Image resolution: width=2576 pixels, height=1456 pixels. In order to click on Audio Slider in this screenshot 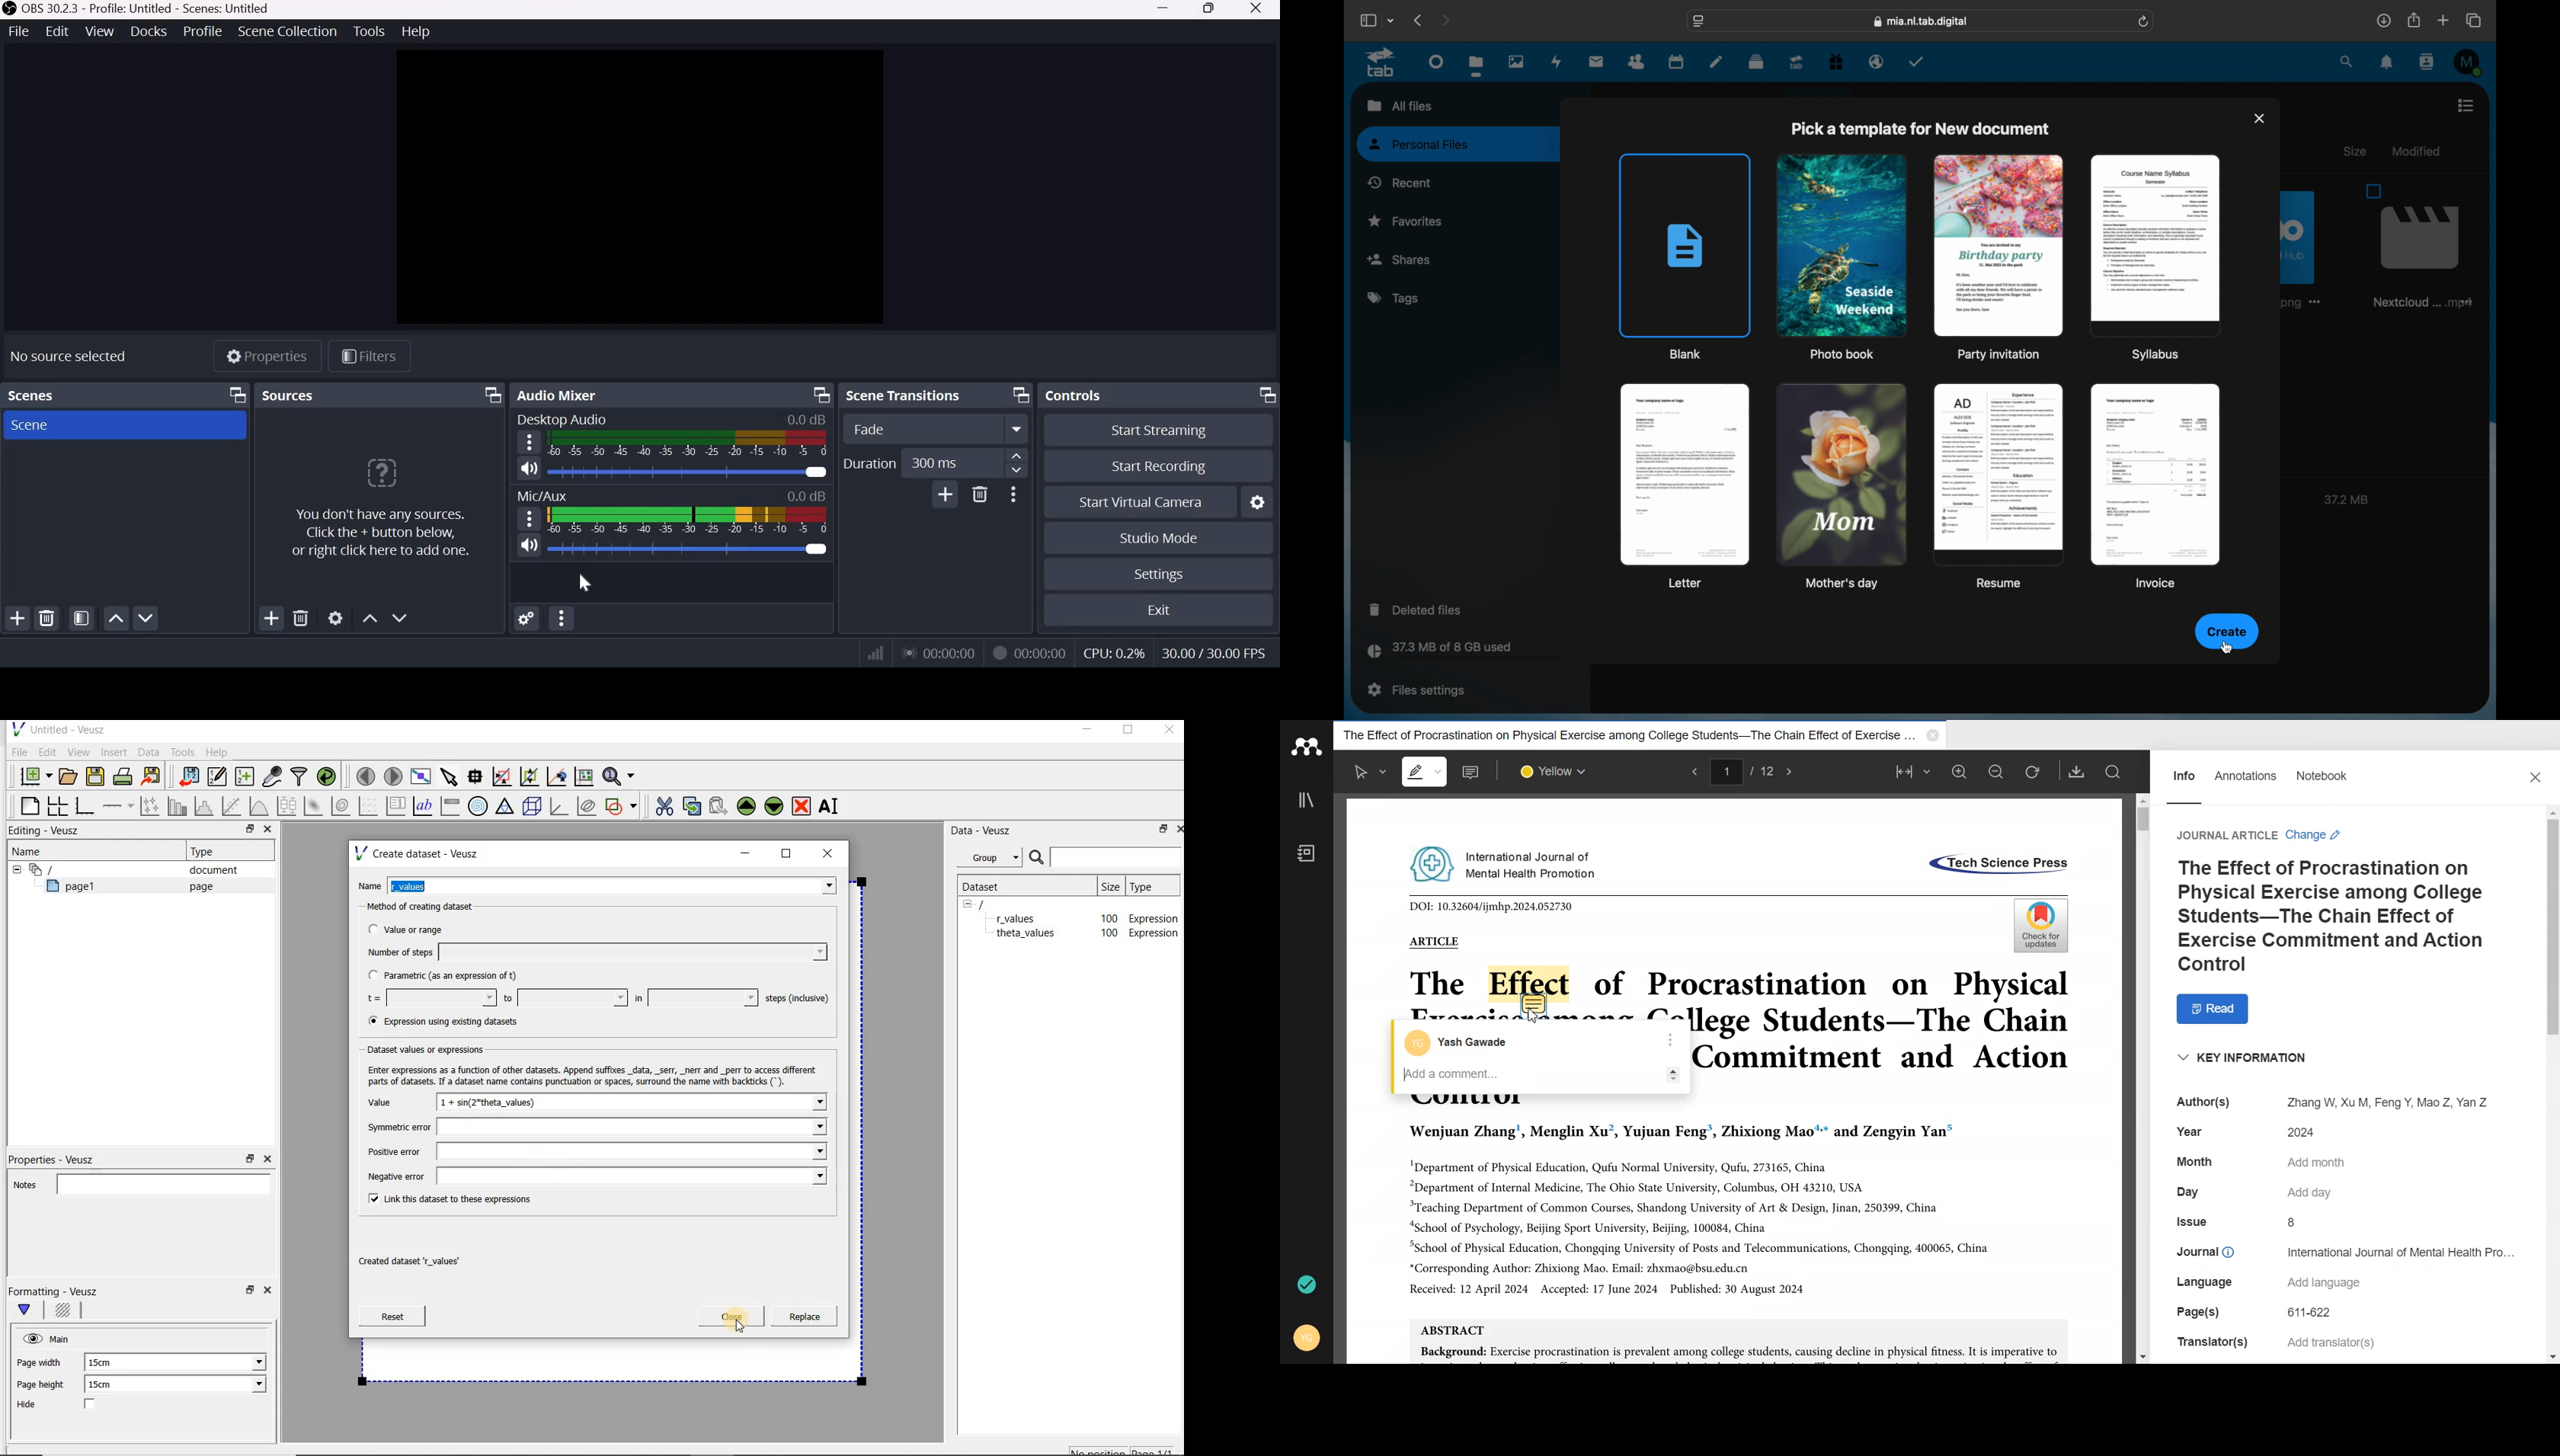, I will do `click(814, 473)`.